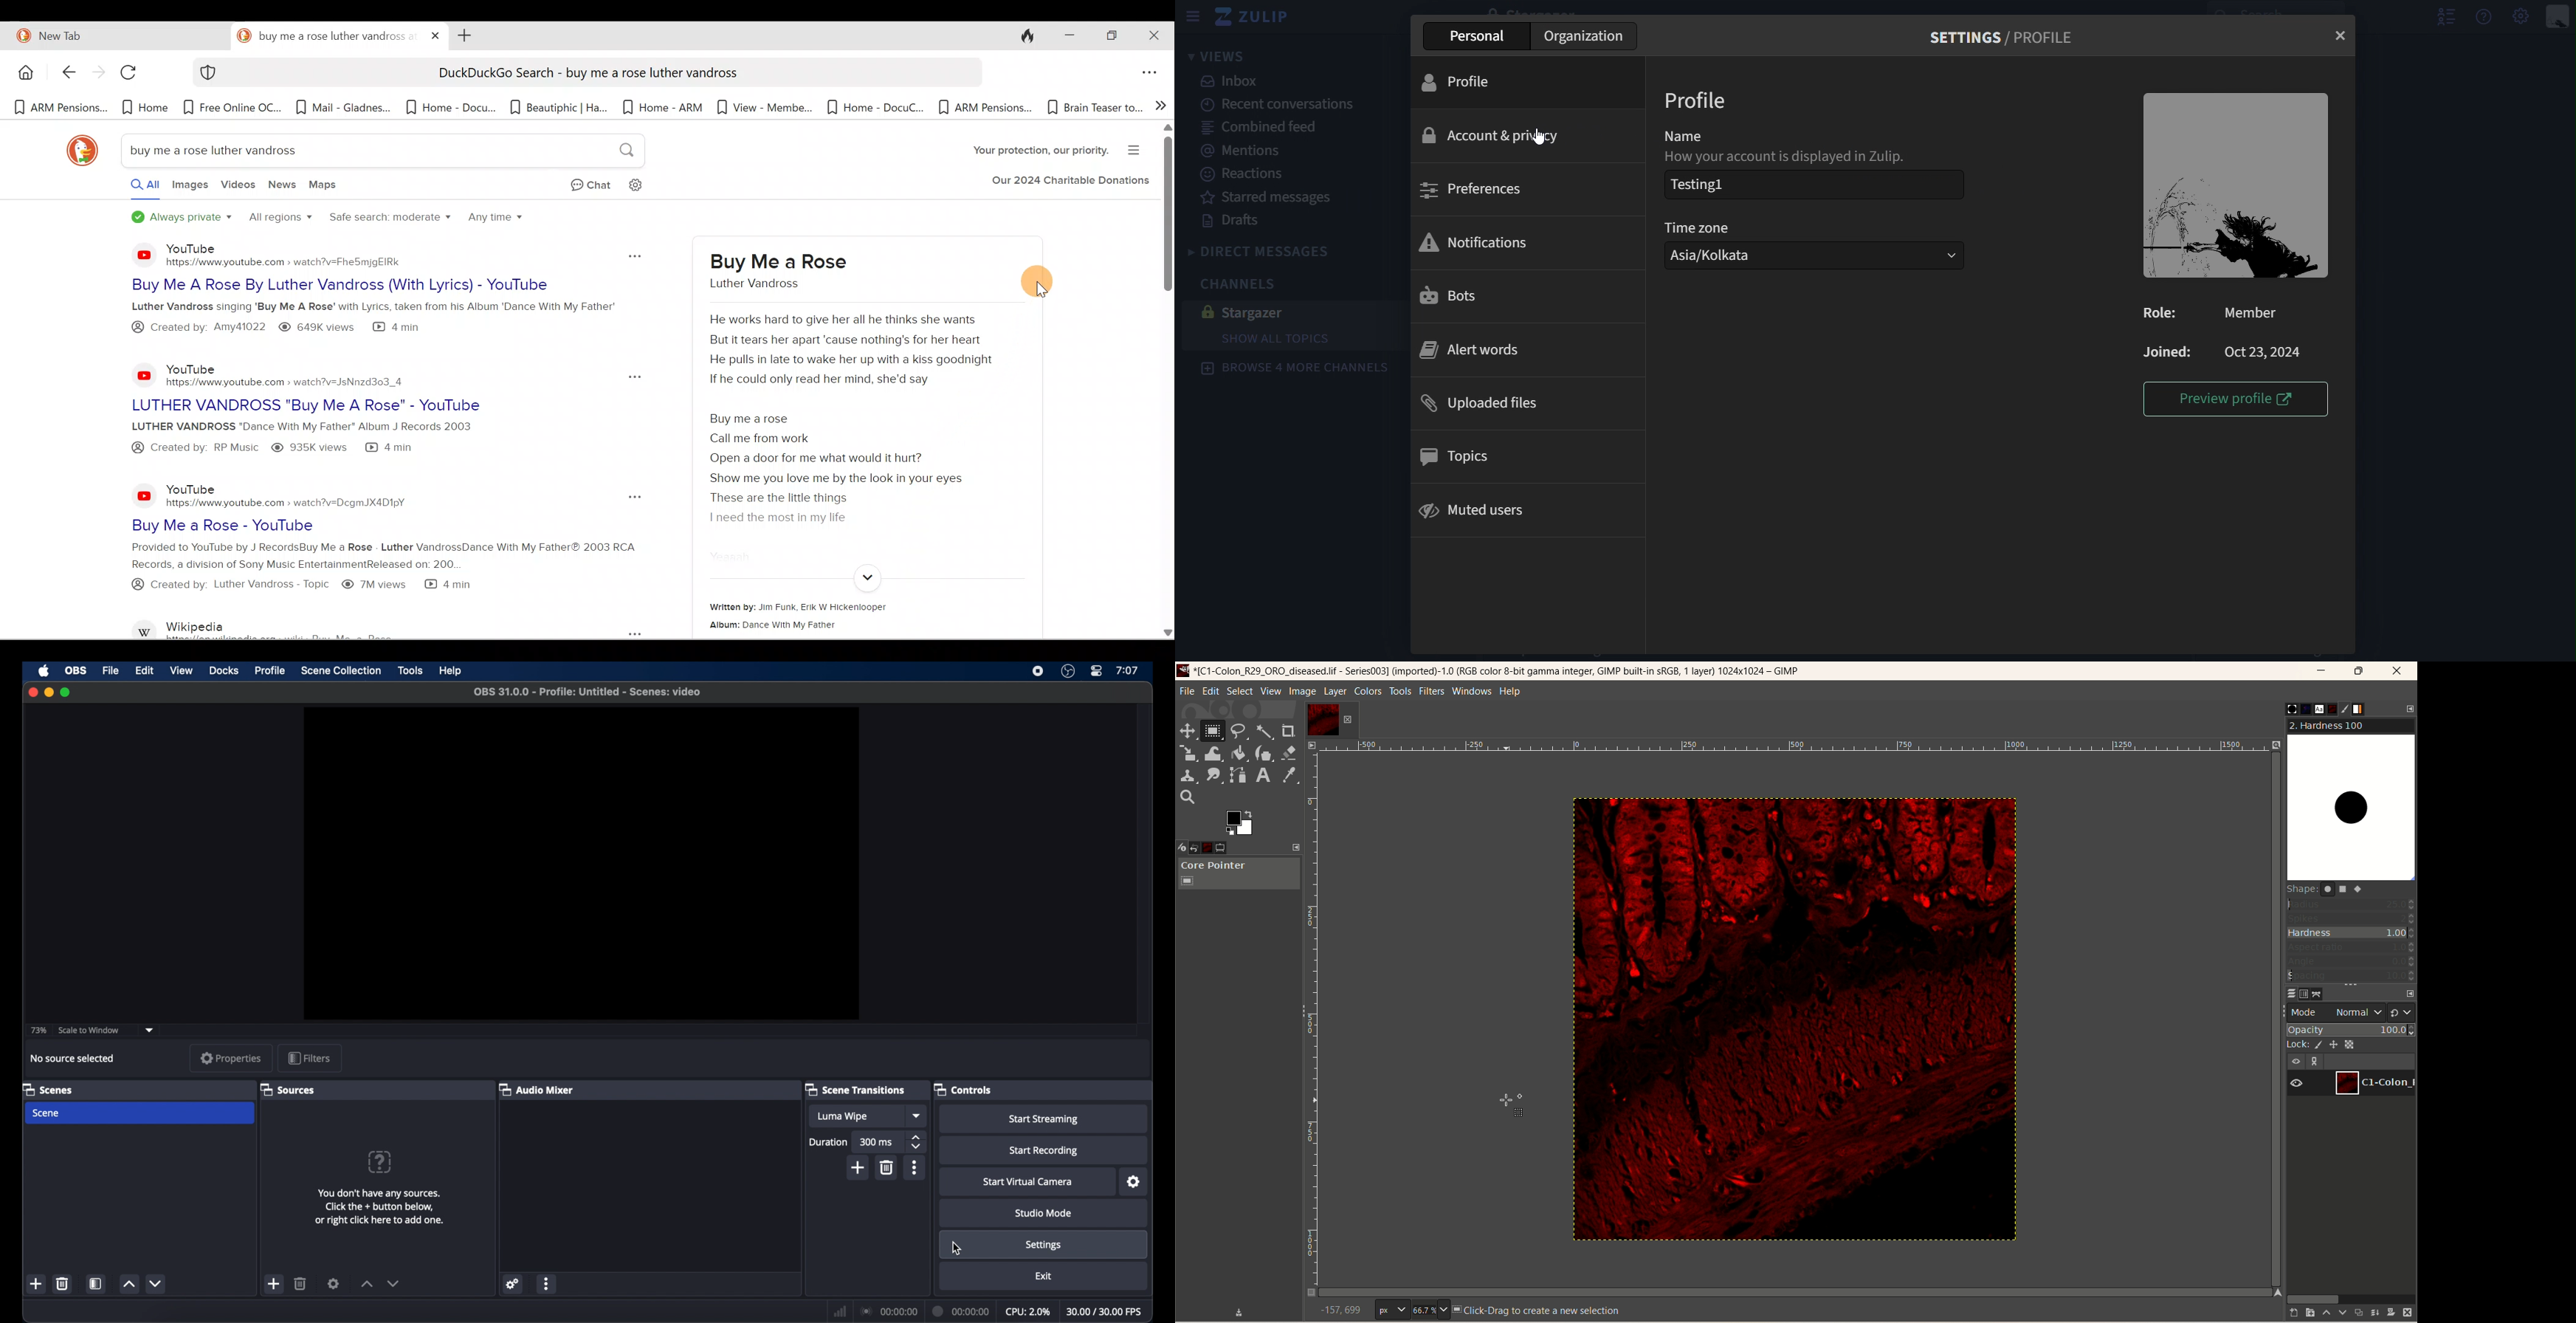 The height and width of the screenshot is (1344, 2576). Describe the element at coordinates (918, 1116) in the screenshot. I see `dropdown` at that location.